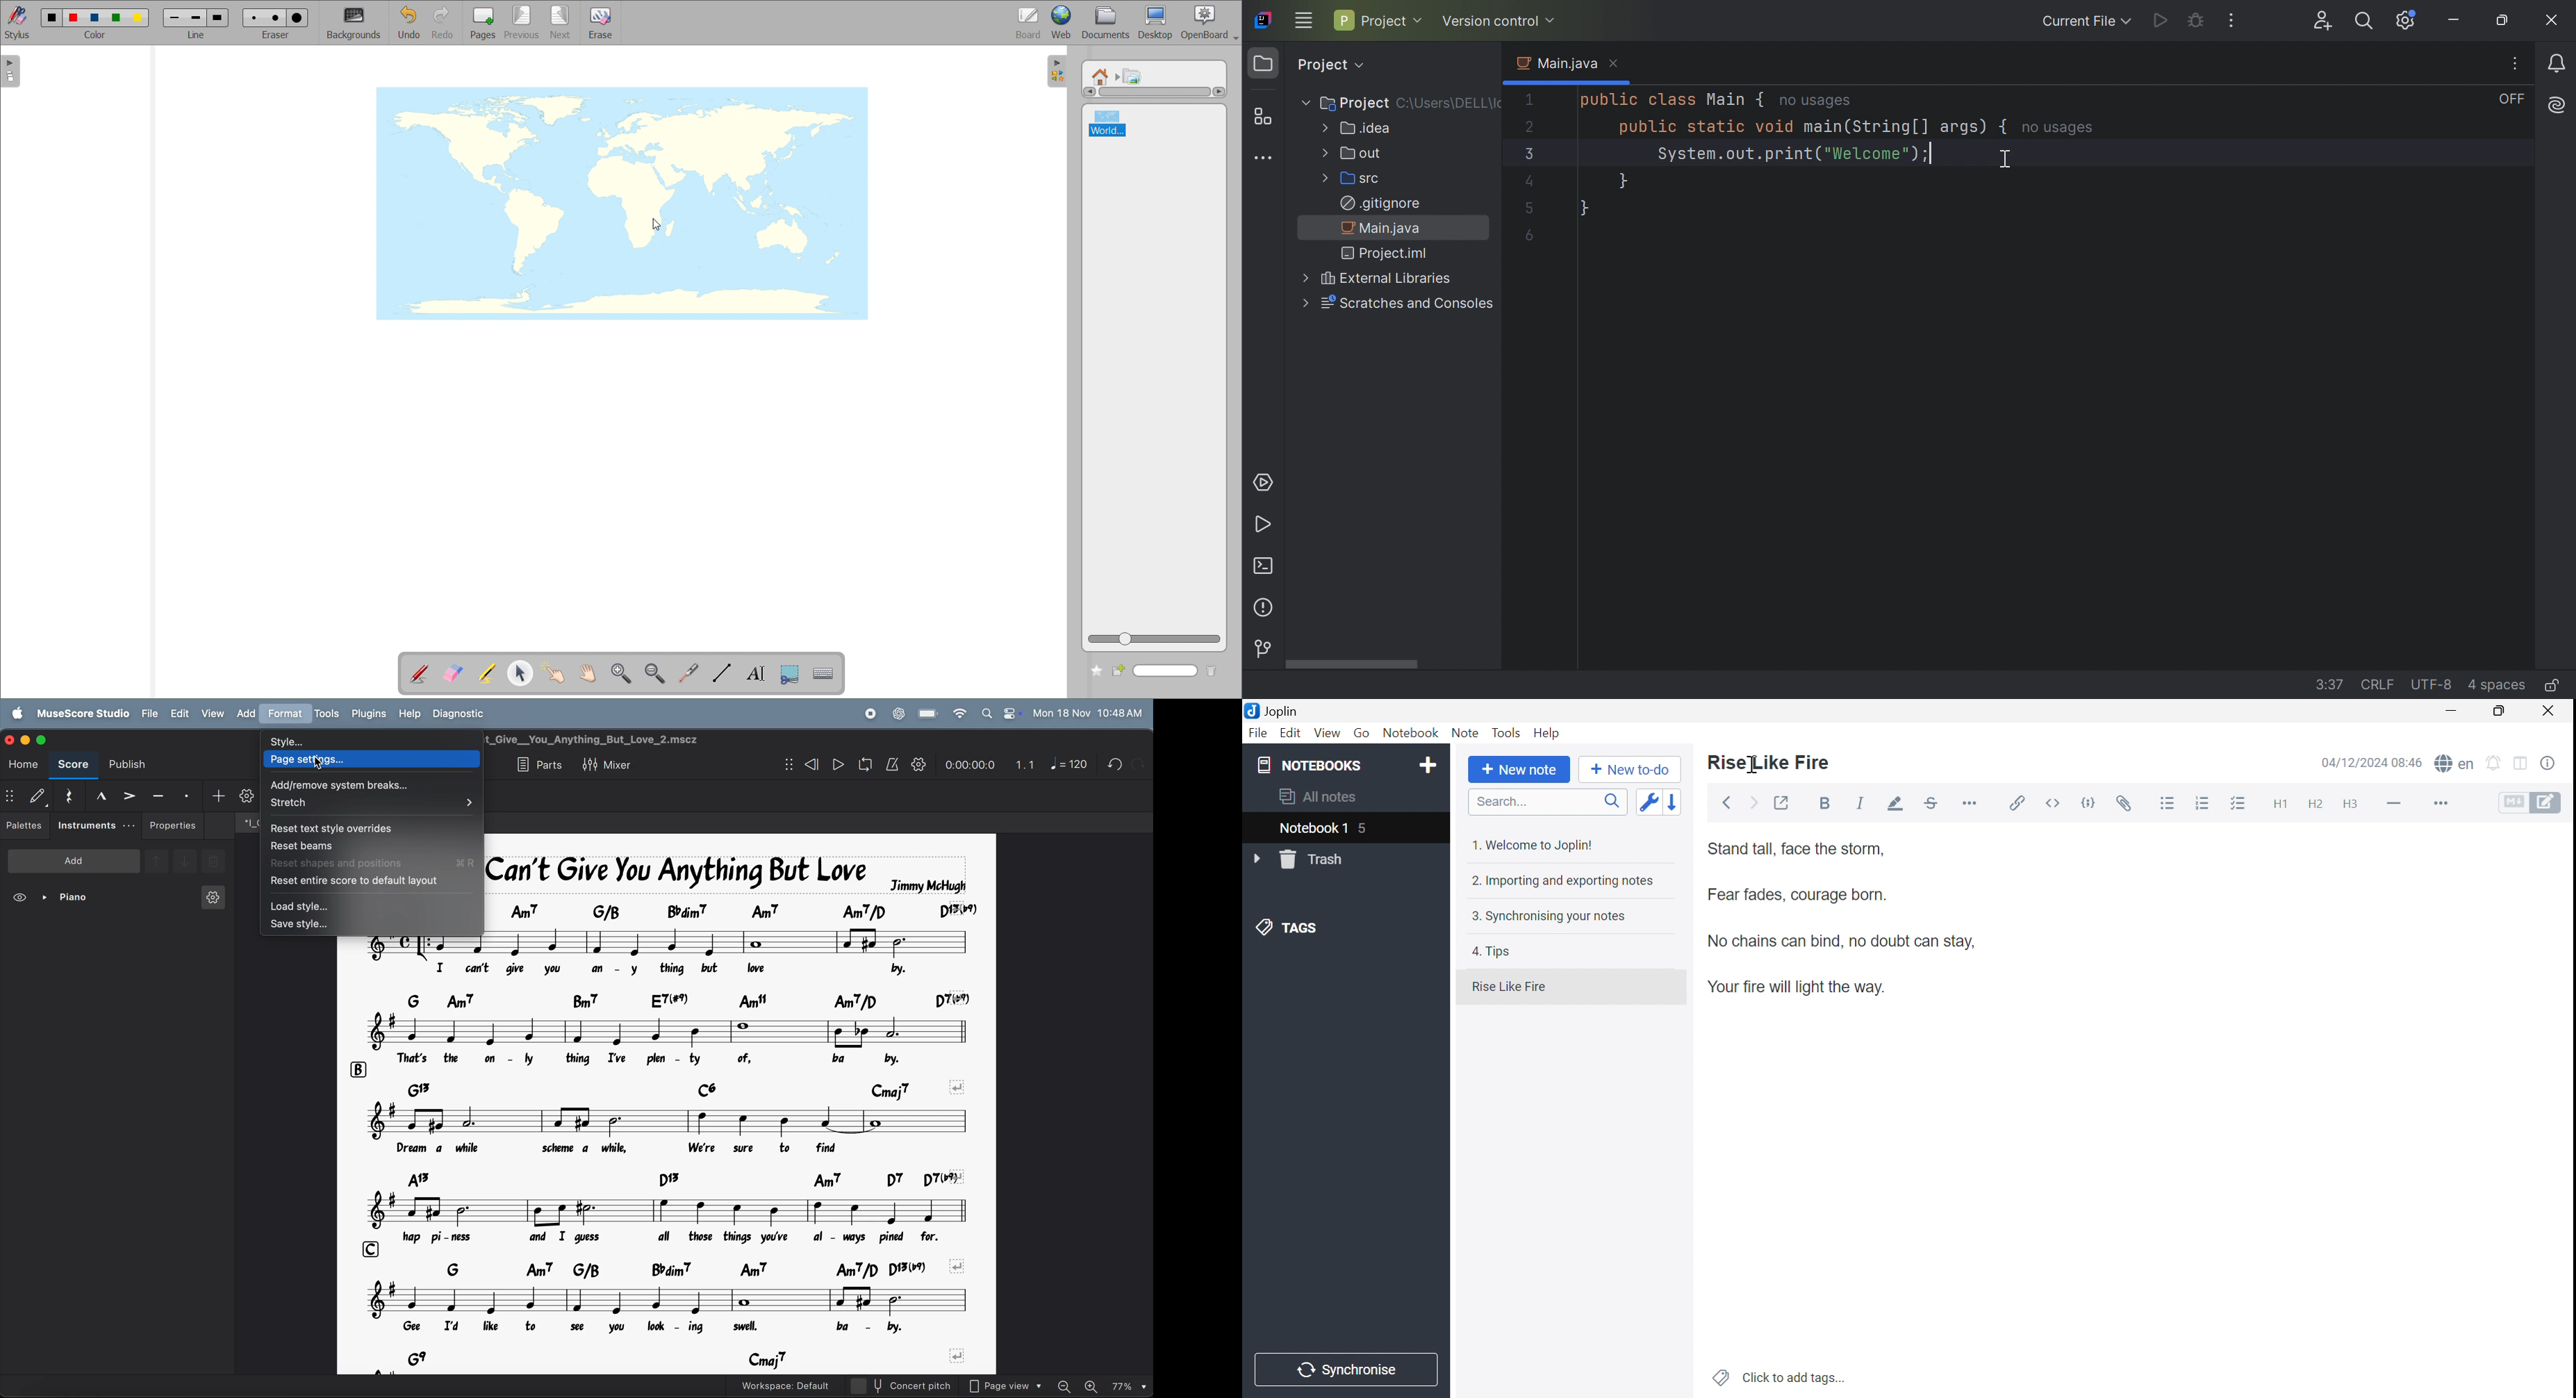  What do you see at coordinates (1545, 732) in the screenshot?
I see `Help` at bounding box center [1545, 732].